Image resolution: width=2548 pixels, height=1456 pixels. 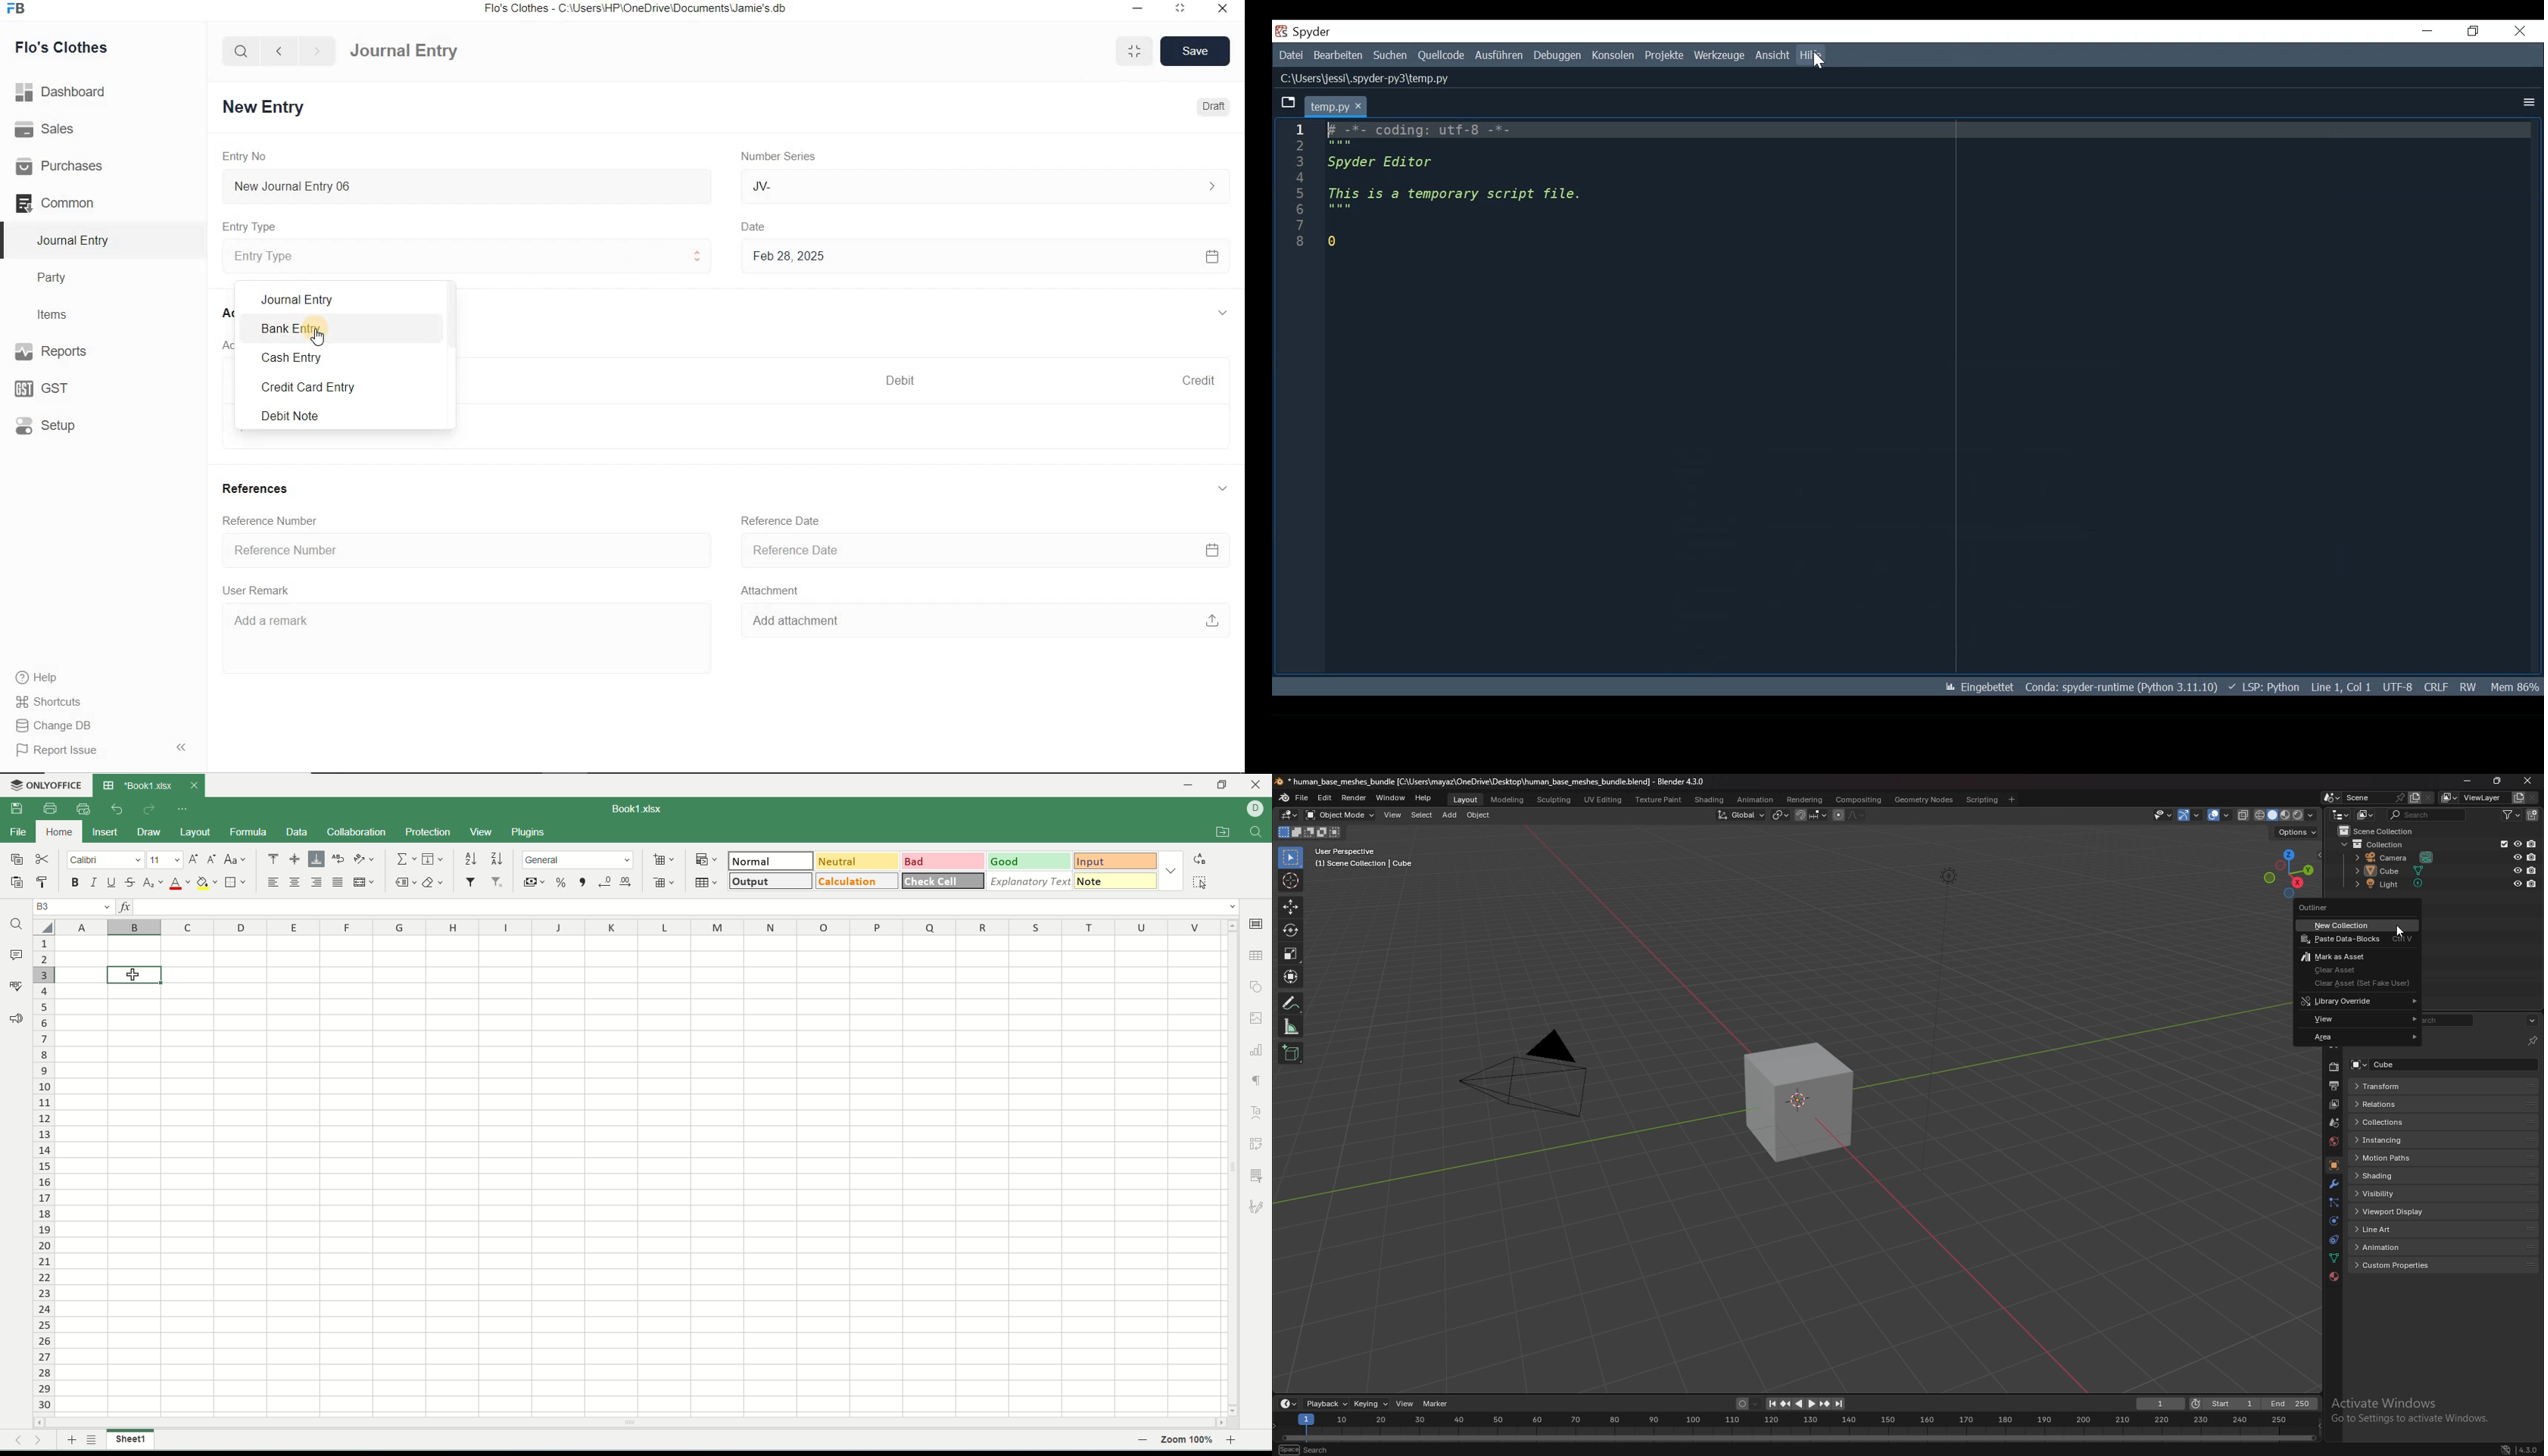 I want to click on hide in viewport, so click(x=2518, y=870).